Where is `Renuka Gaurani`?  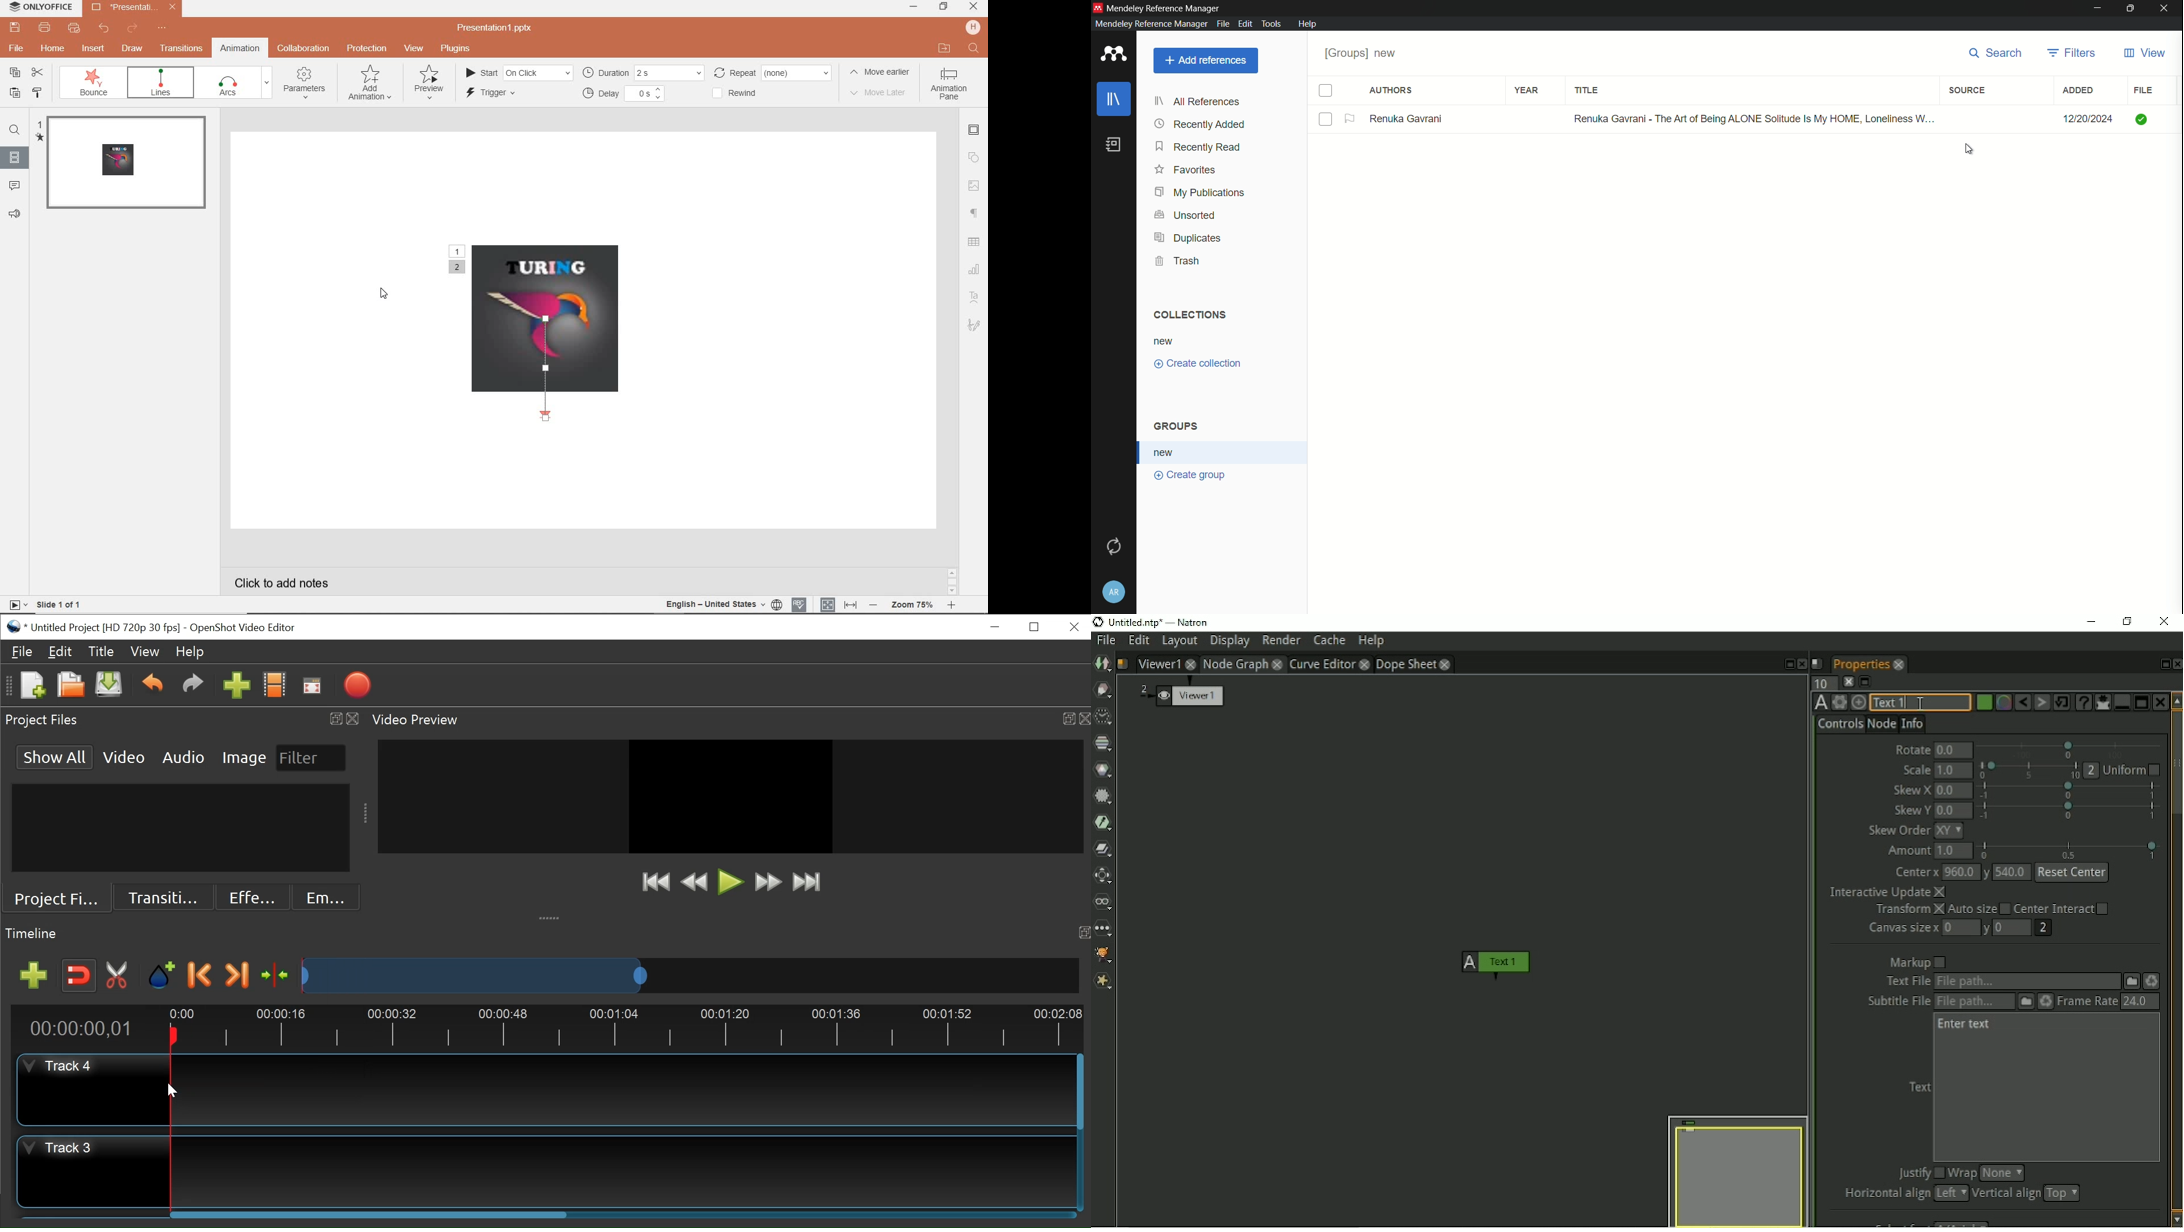 Renuka Gaurani is located at coordinates (1411, 119).